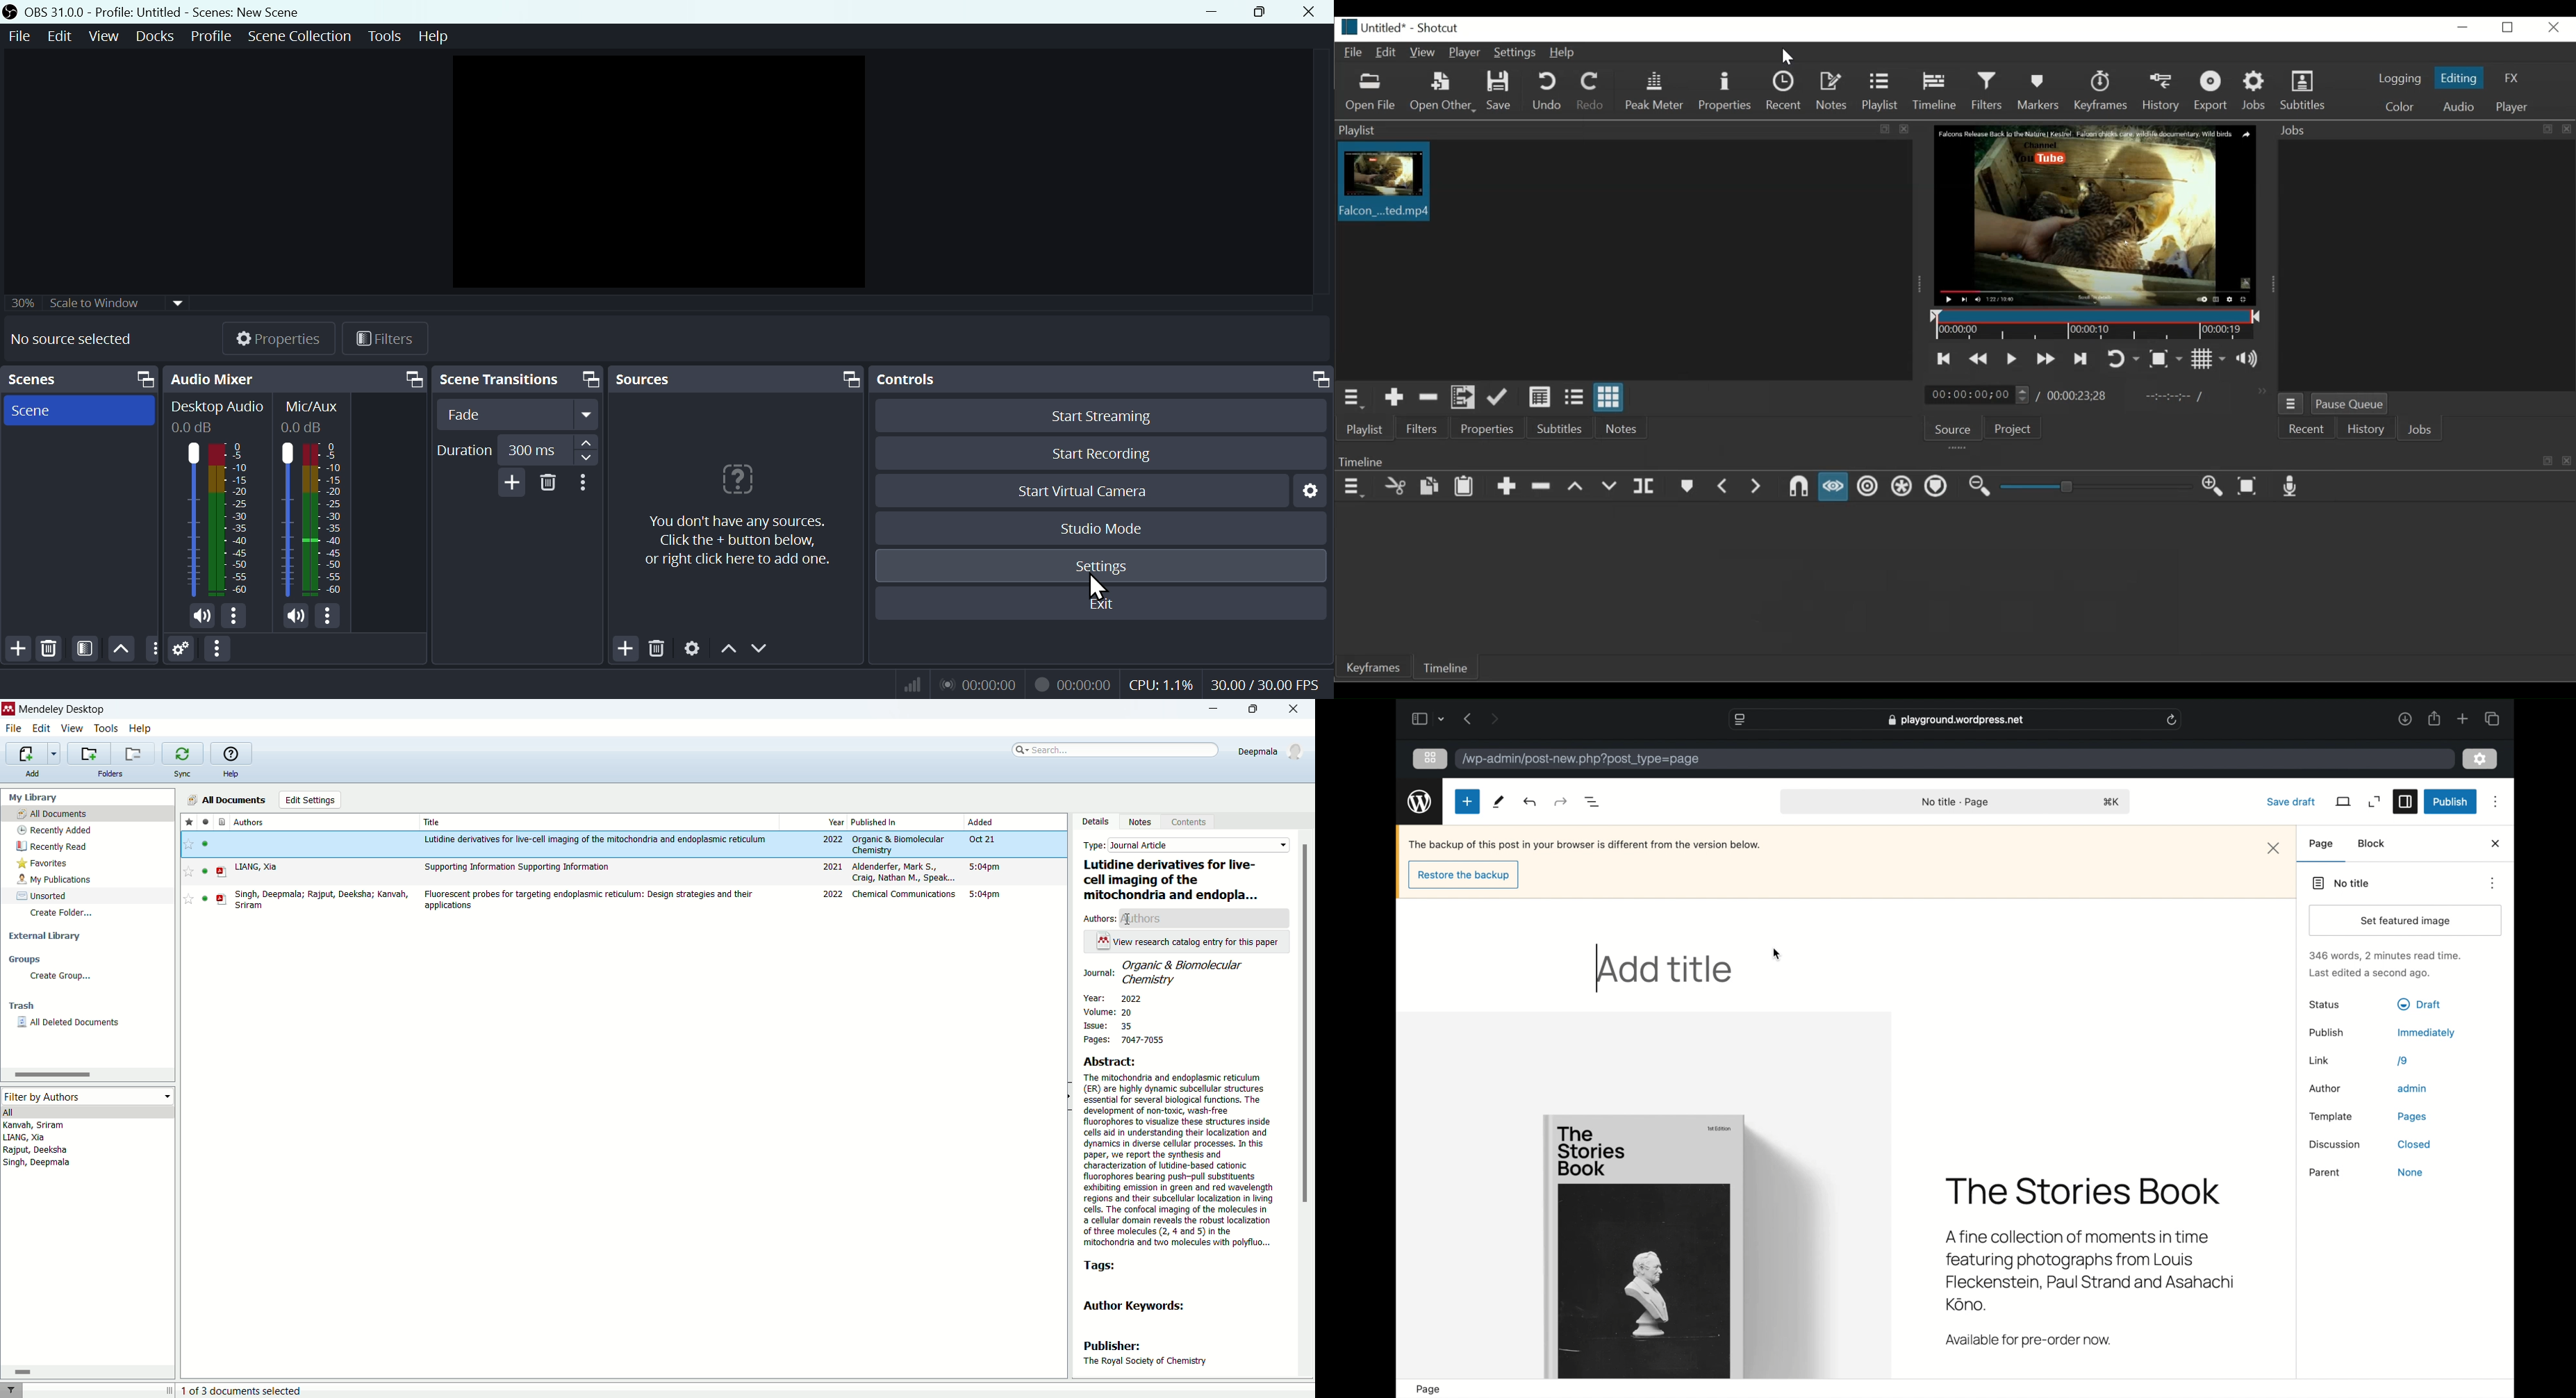  I want to click on all documents, so click(90, 815).